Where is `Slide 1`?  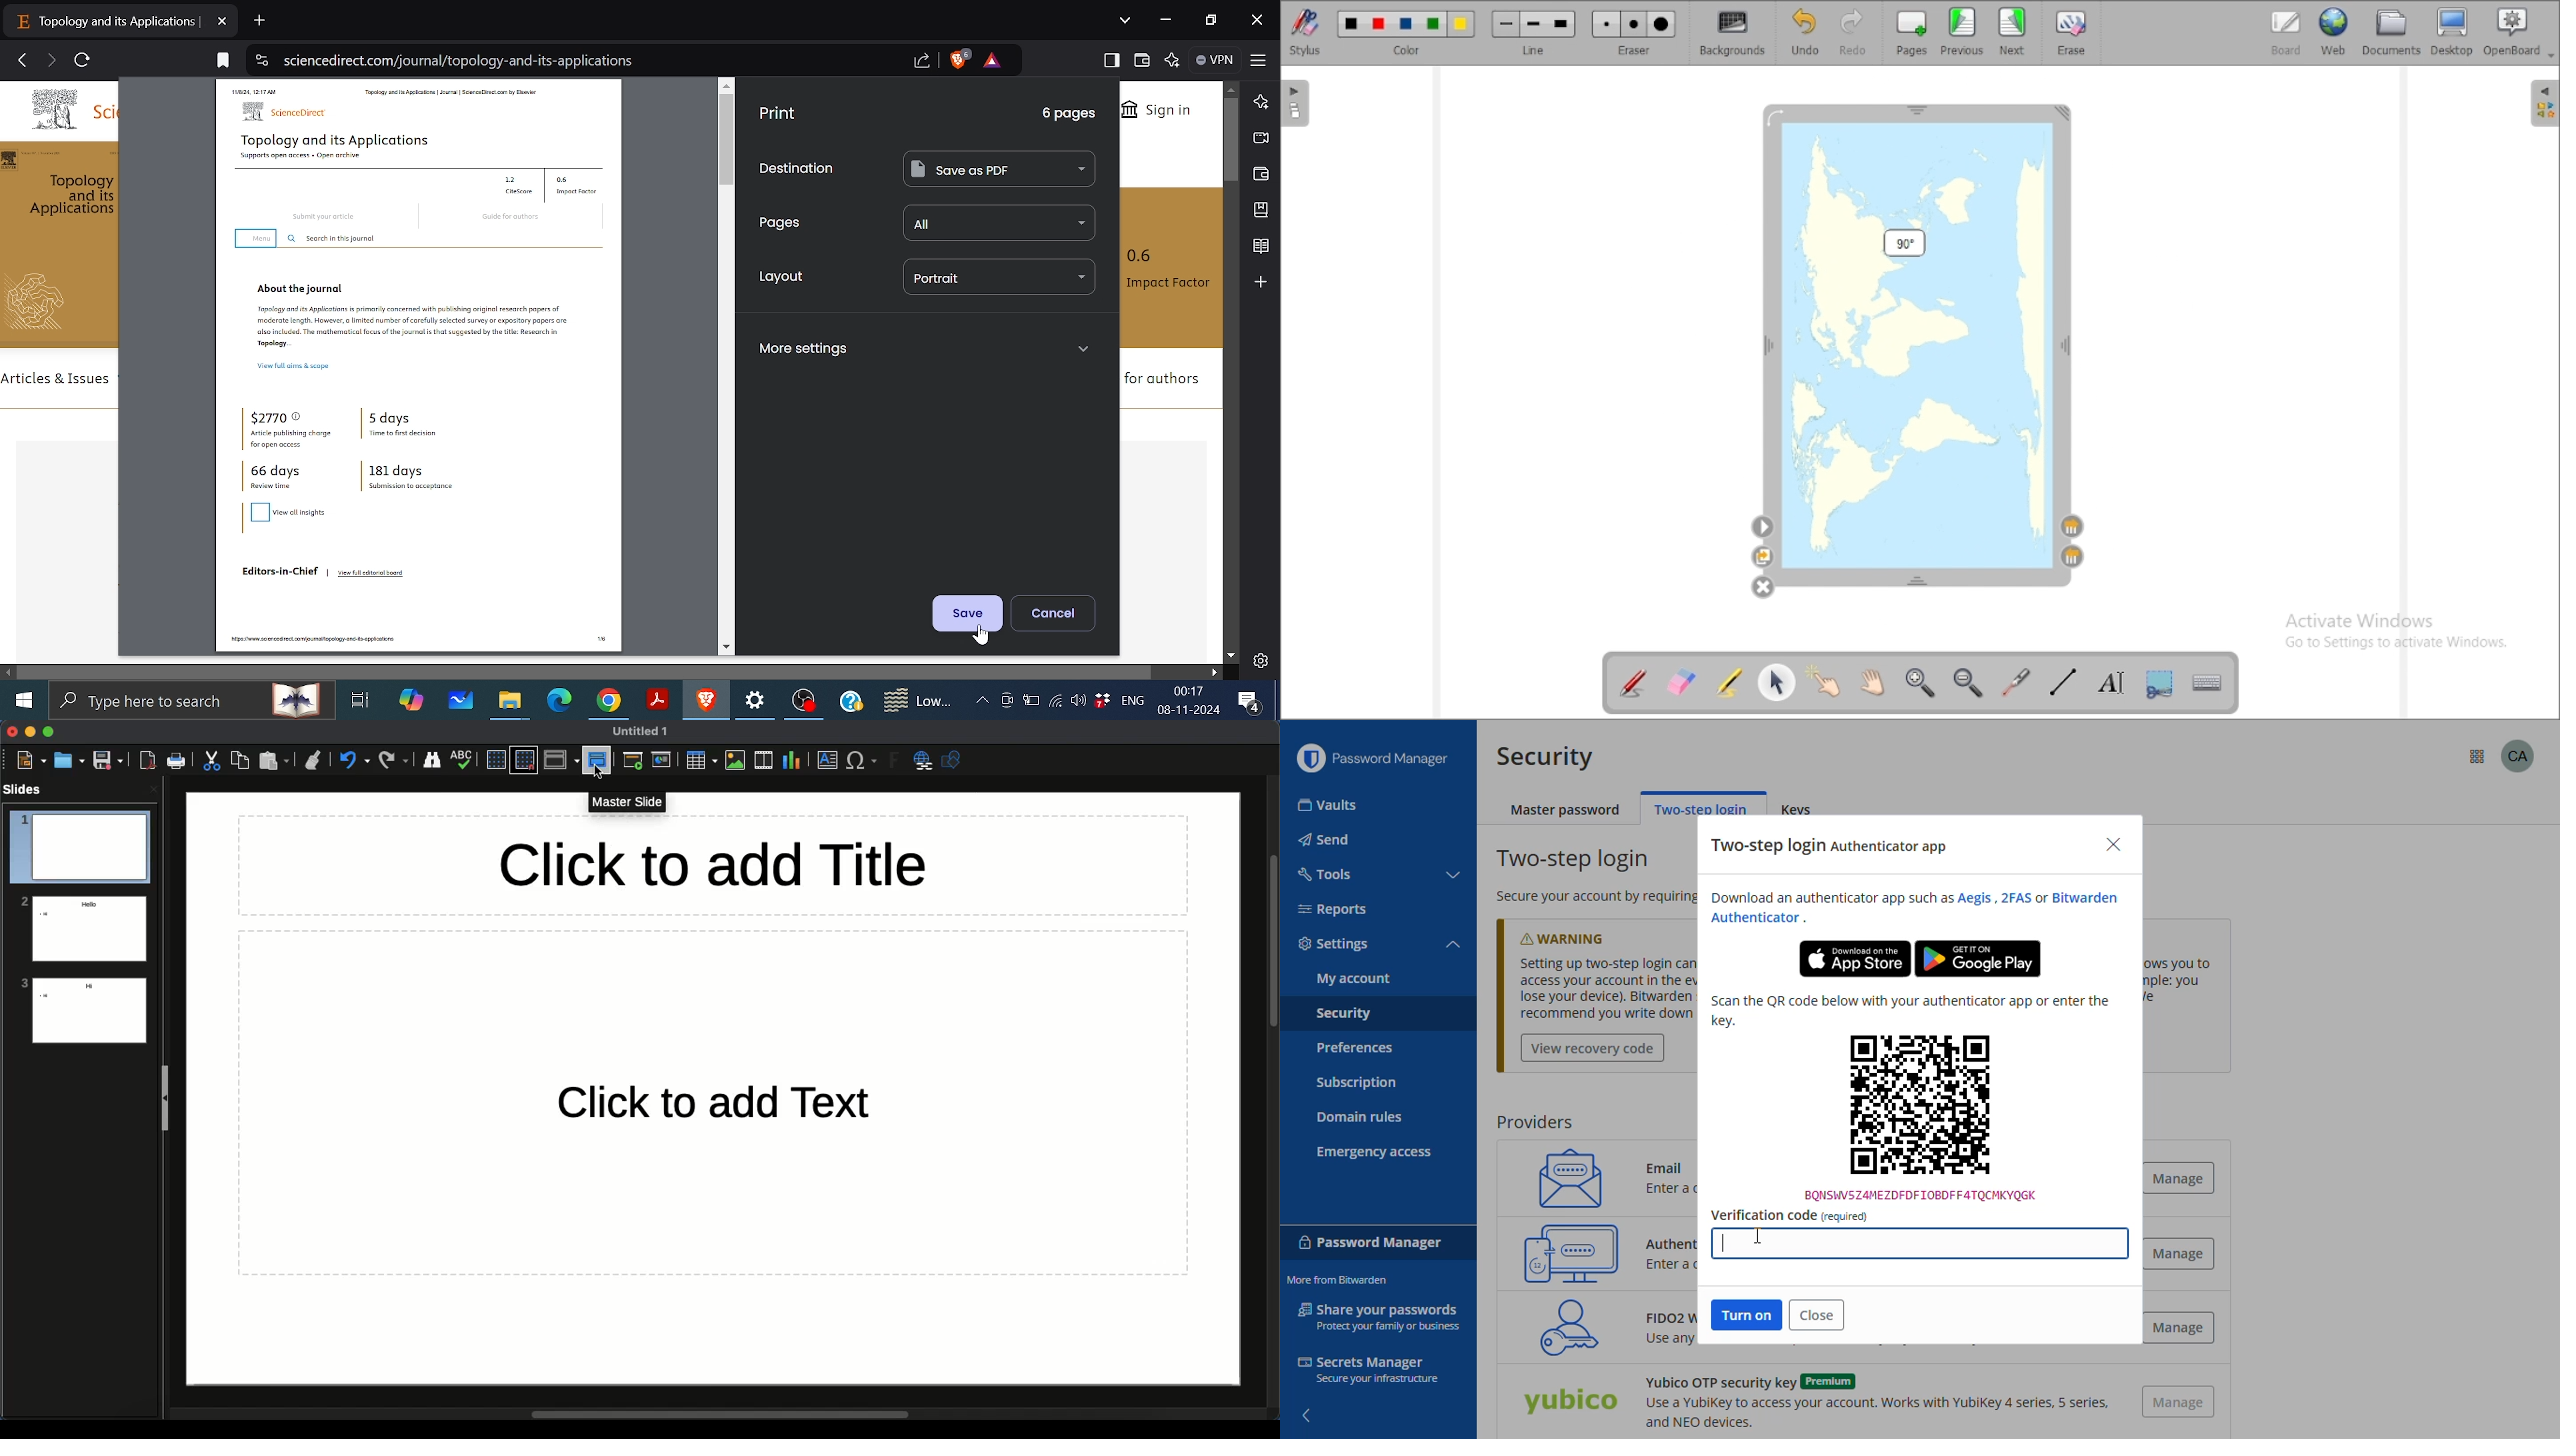
Slide 1 is located at coordinates (82, 847).